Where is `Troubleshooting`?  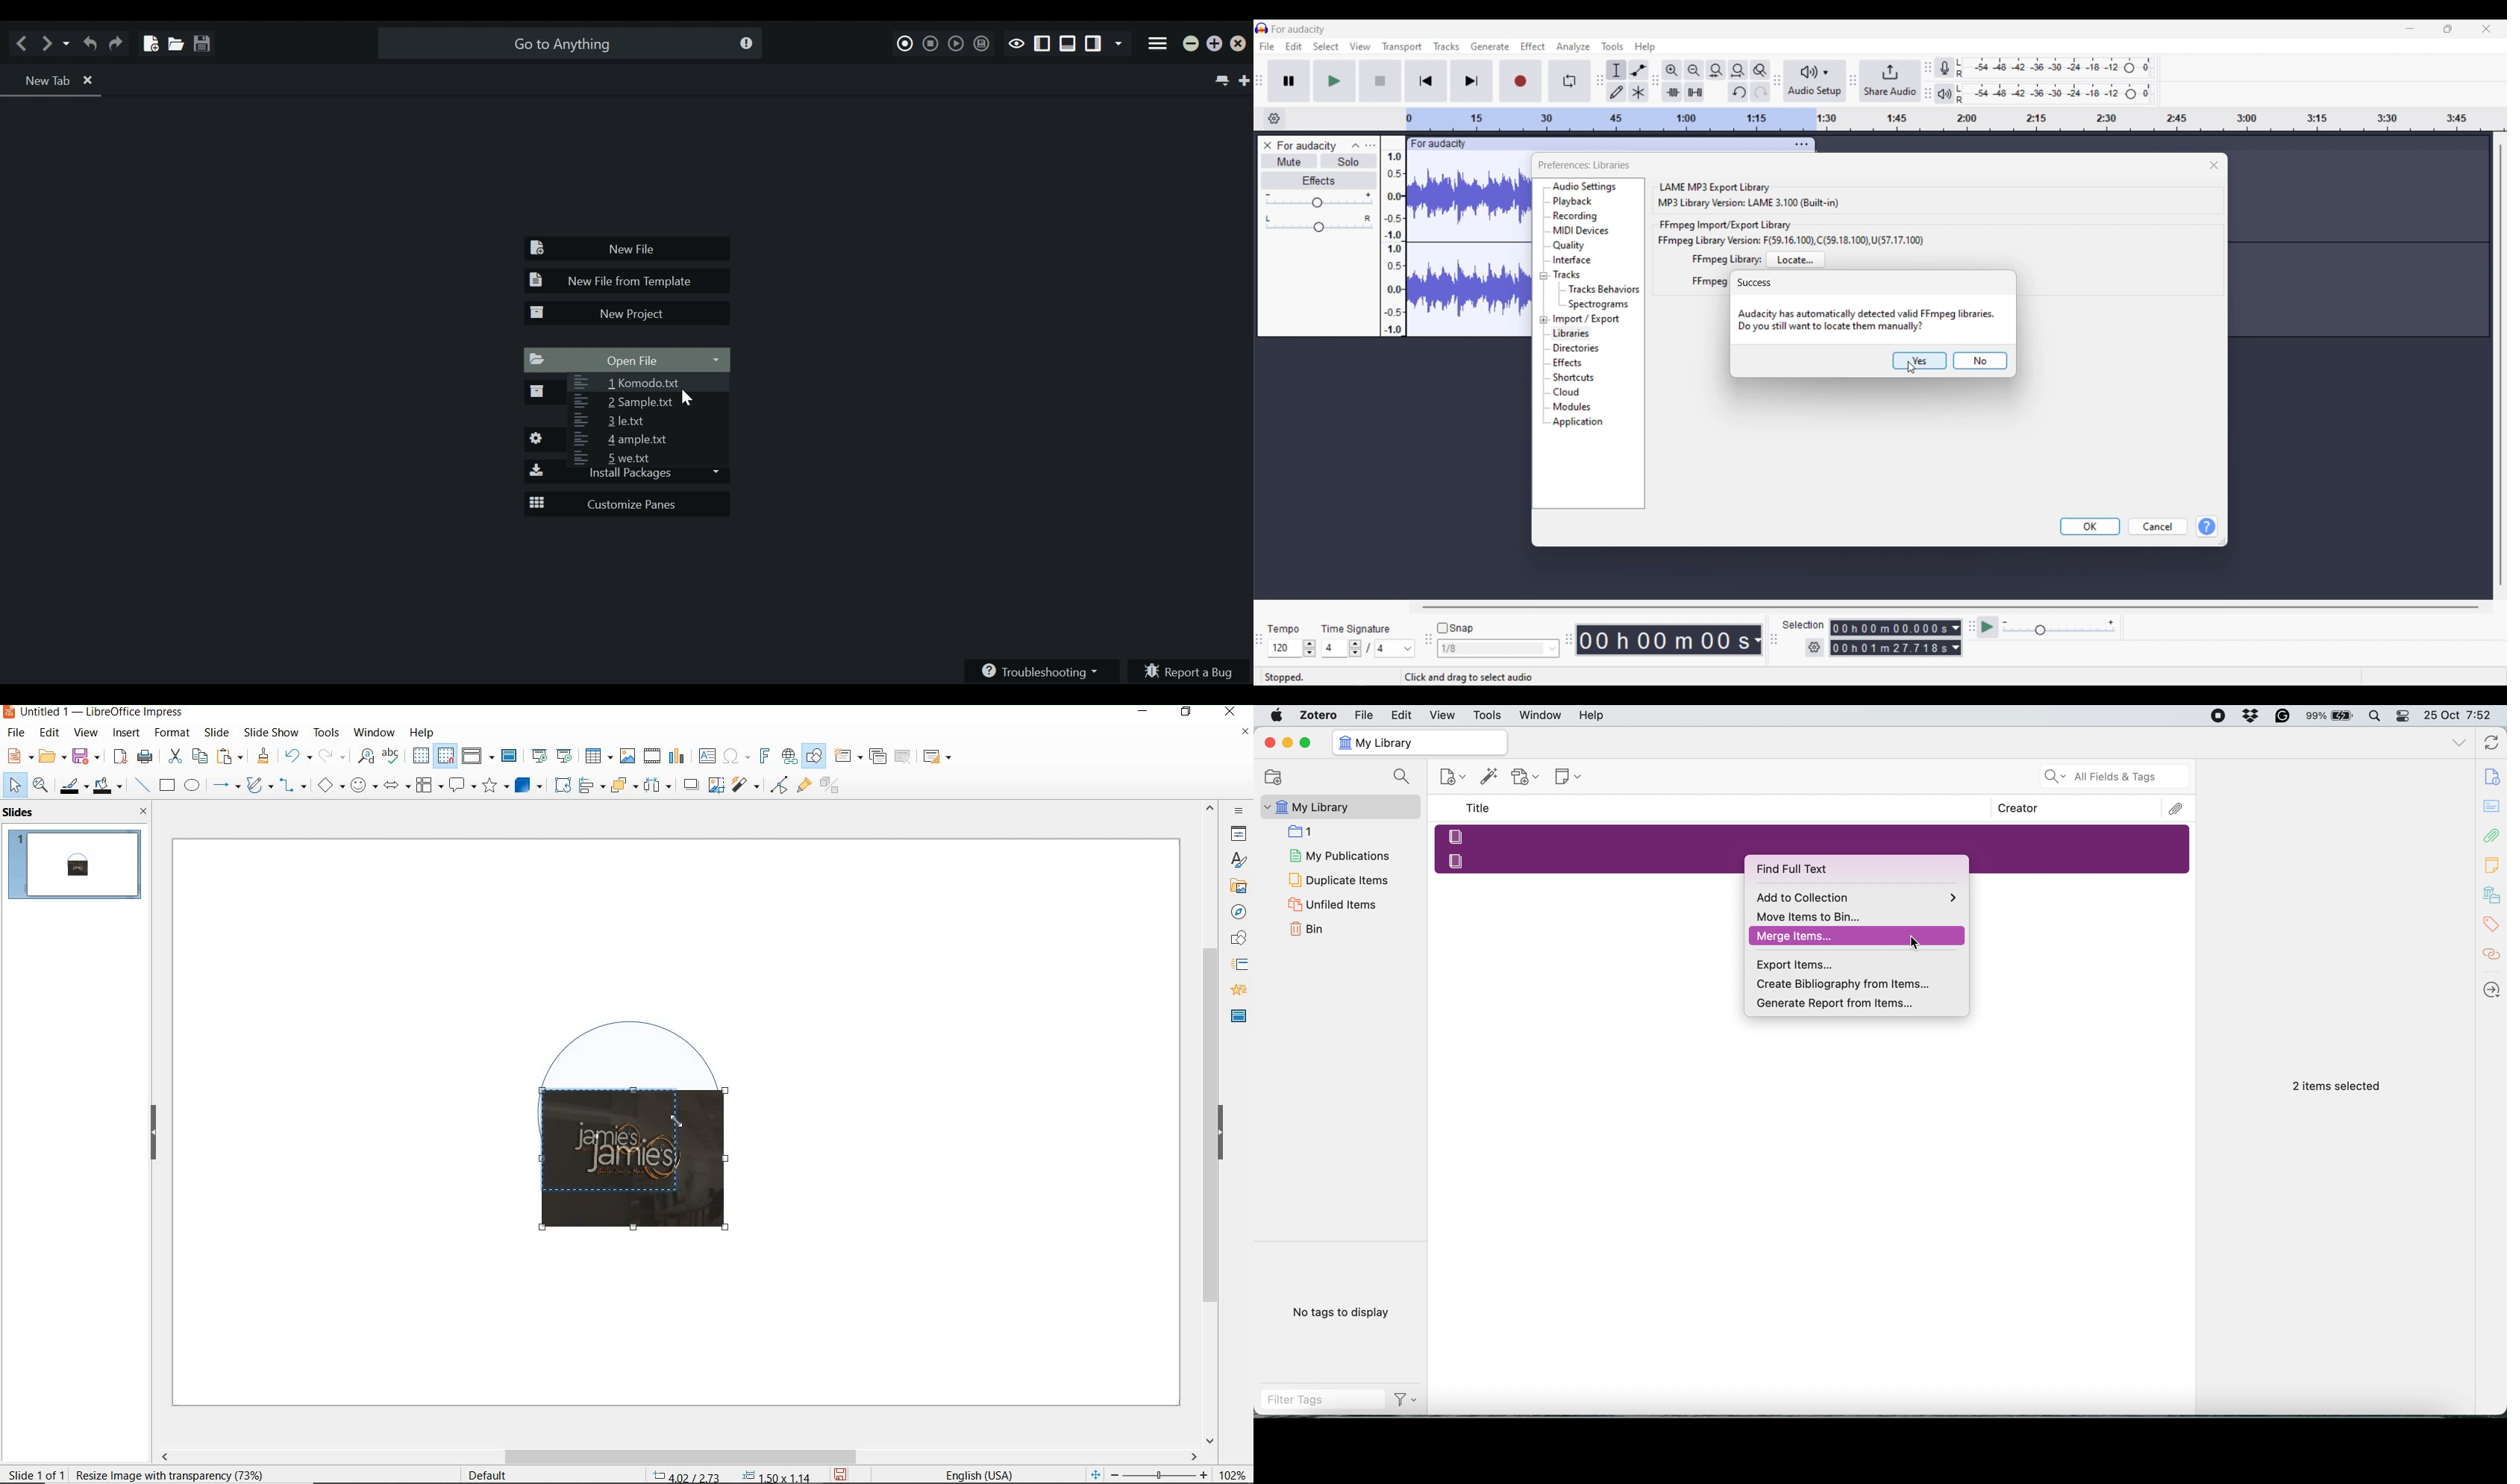 Troubleshooting is located at coordinates (1043, 669).